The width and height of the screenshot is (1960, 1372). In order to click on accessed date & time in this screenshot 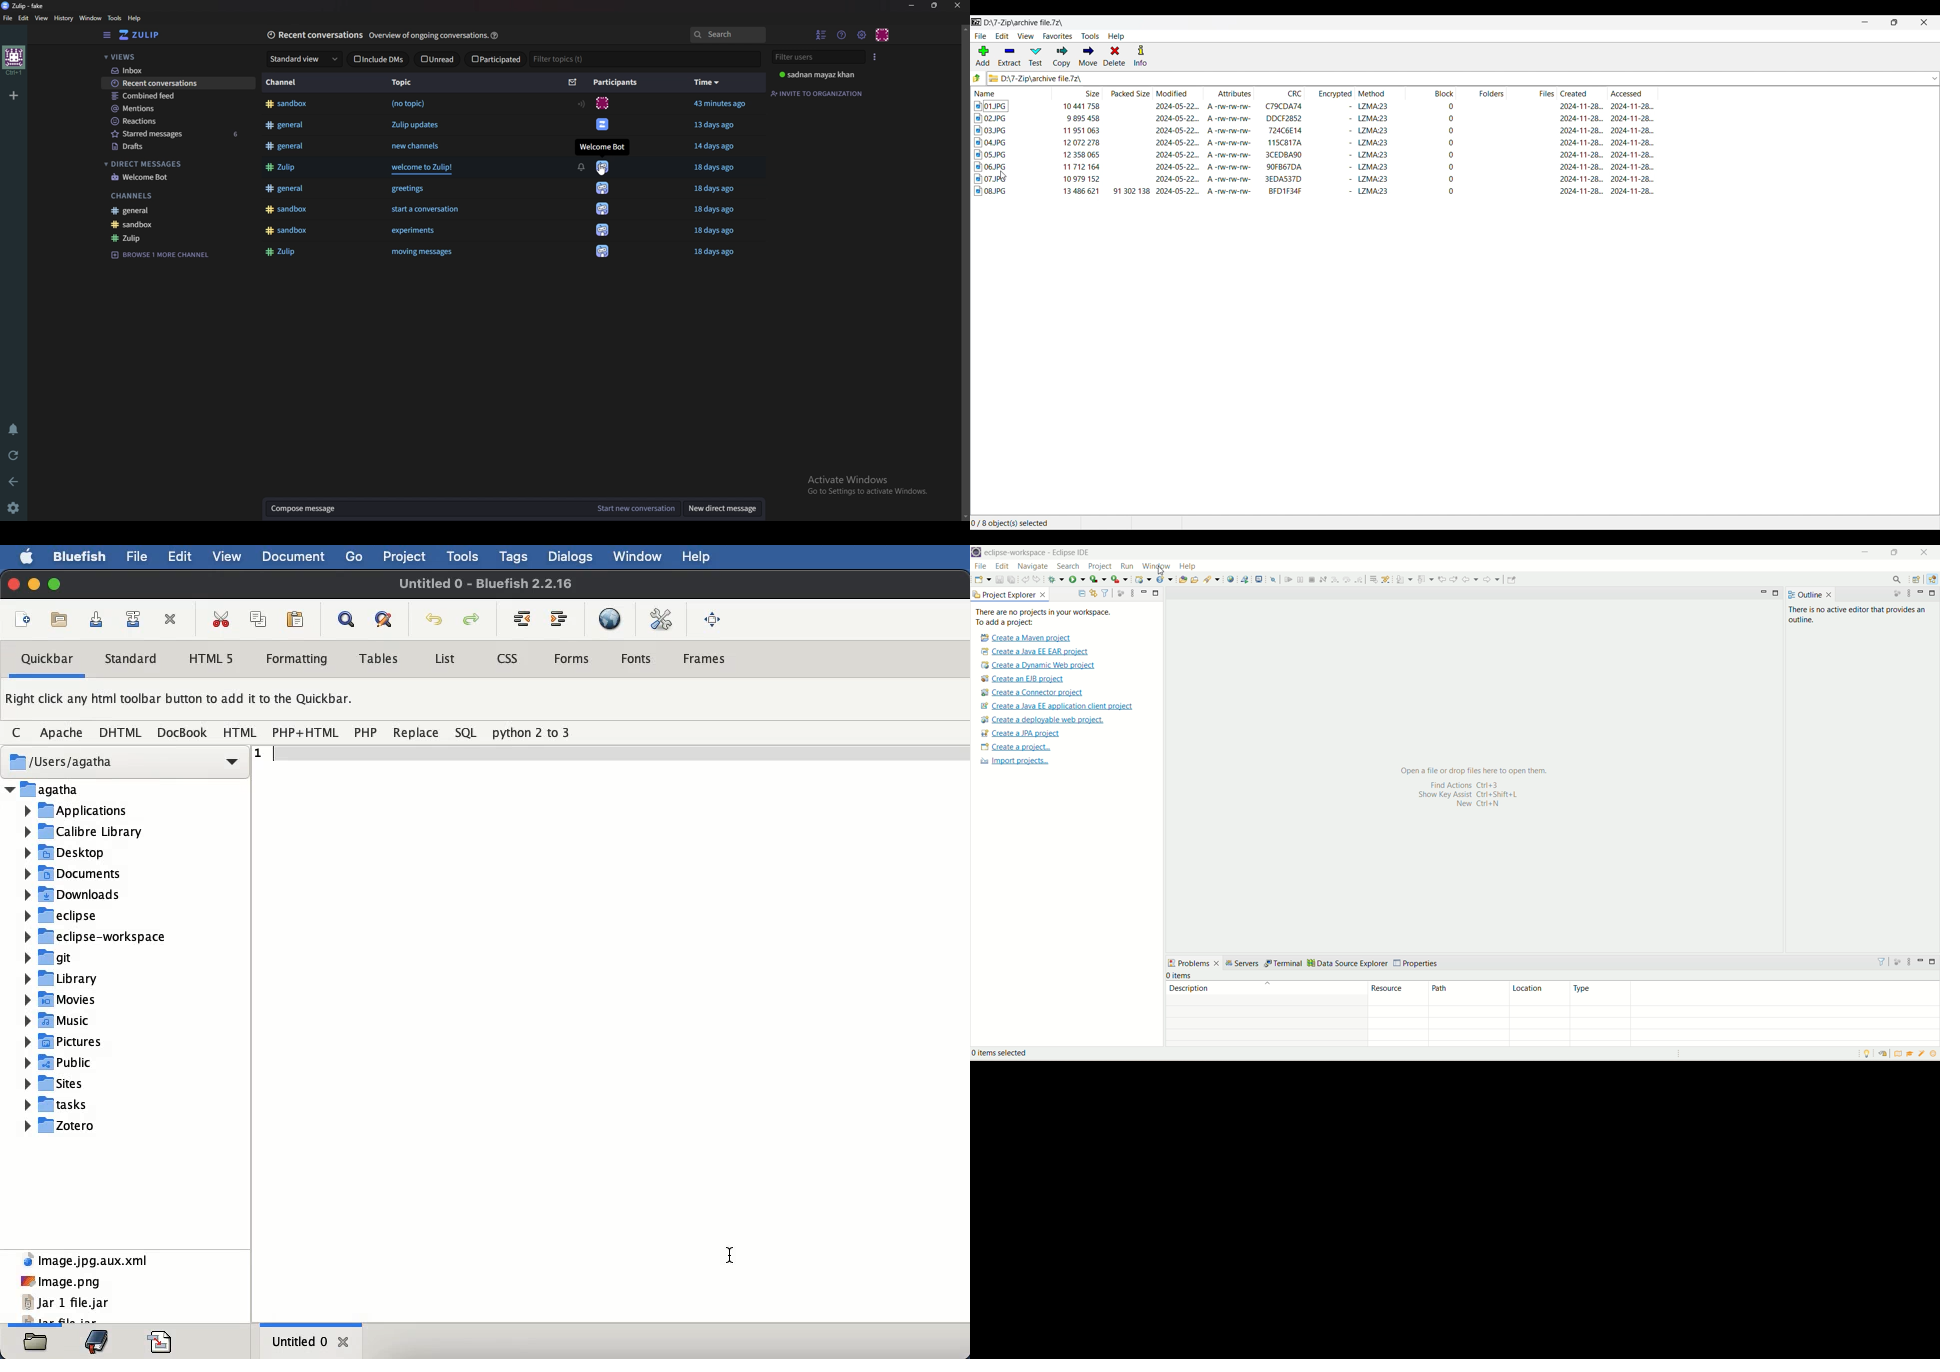, I will do `click(1633, 143)`.